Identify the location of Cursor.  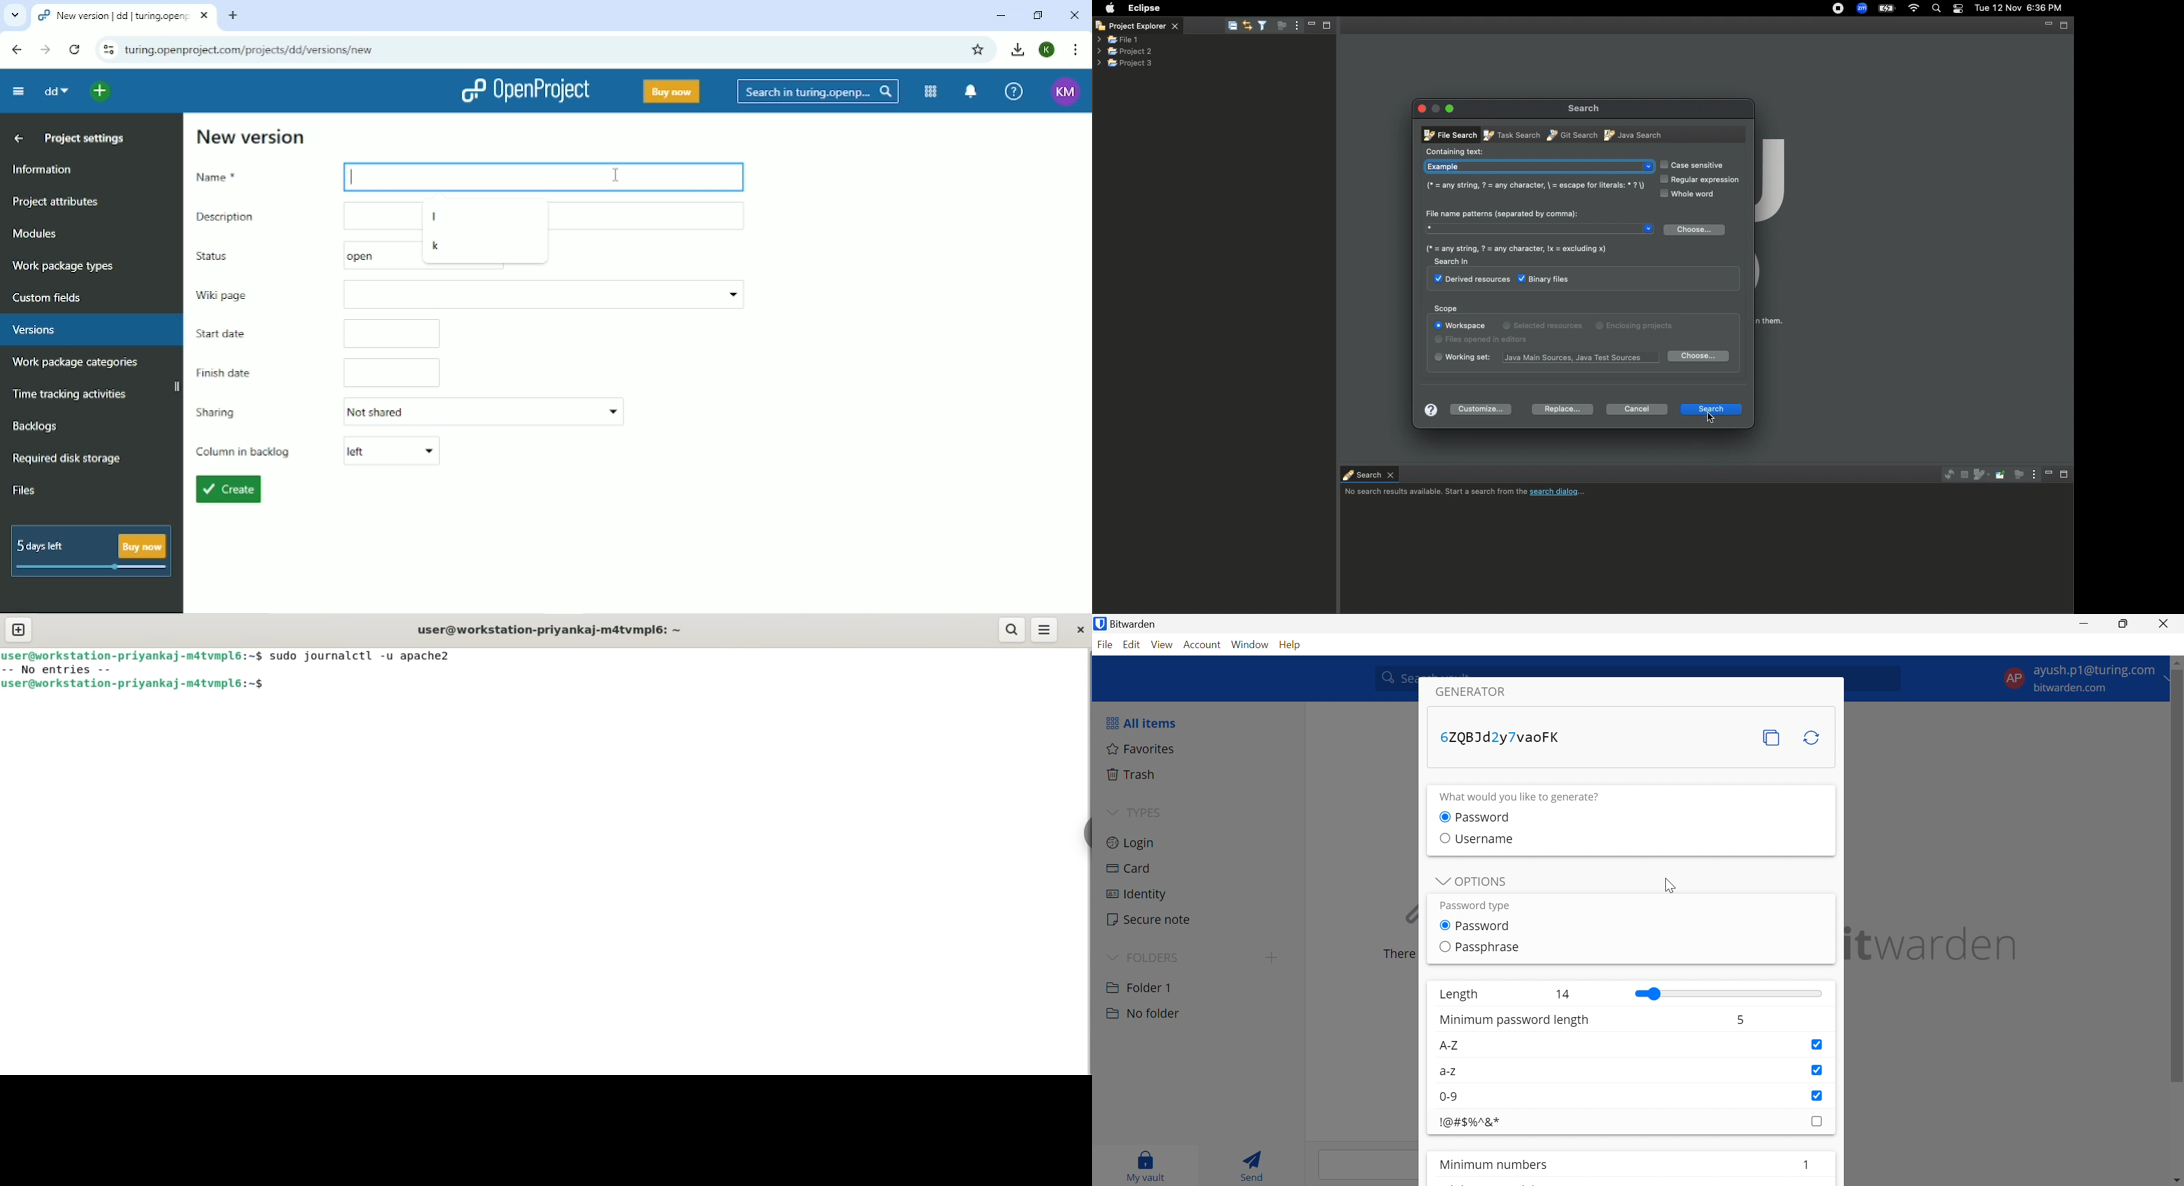
(1670, 886).